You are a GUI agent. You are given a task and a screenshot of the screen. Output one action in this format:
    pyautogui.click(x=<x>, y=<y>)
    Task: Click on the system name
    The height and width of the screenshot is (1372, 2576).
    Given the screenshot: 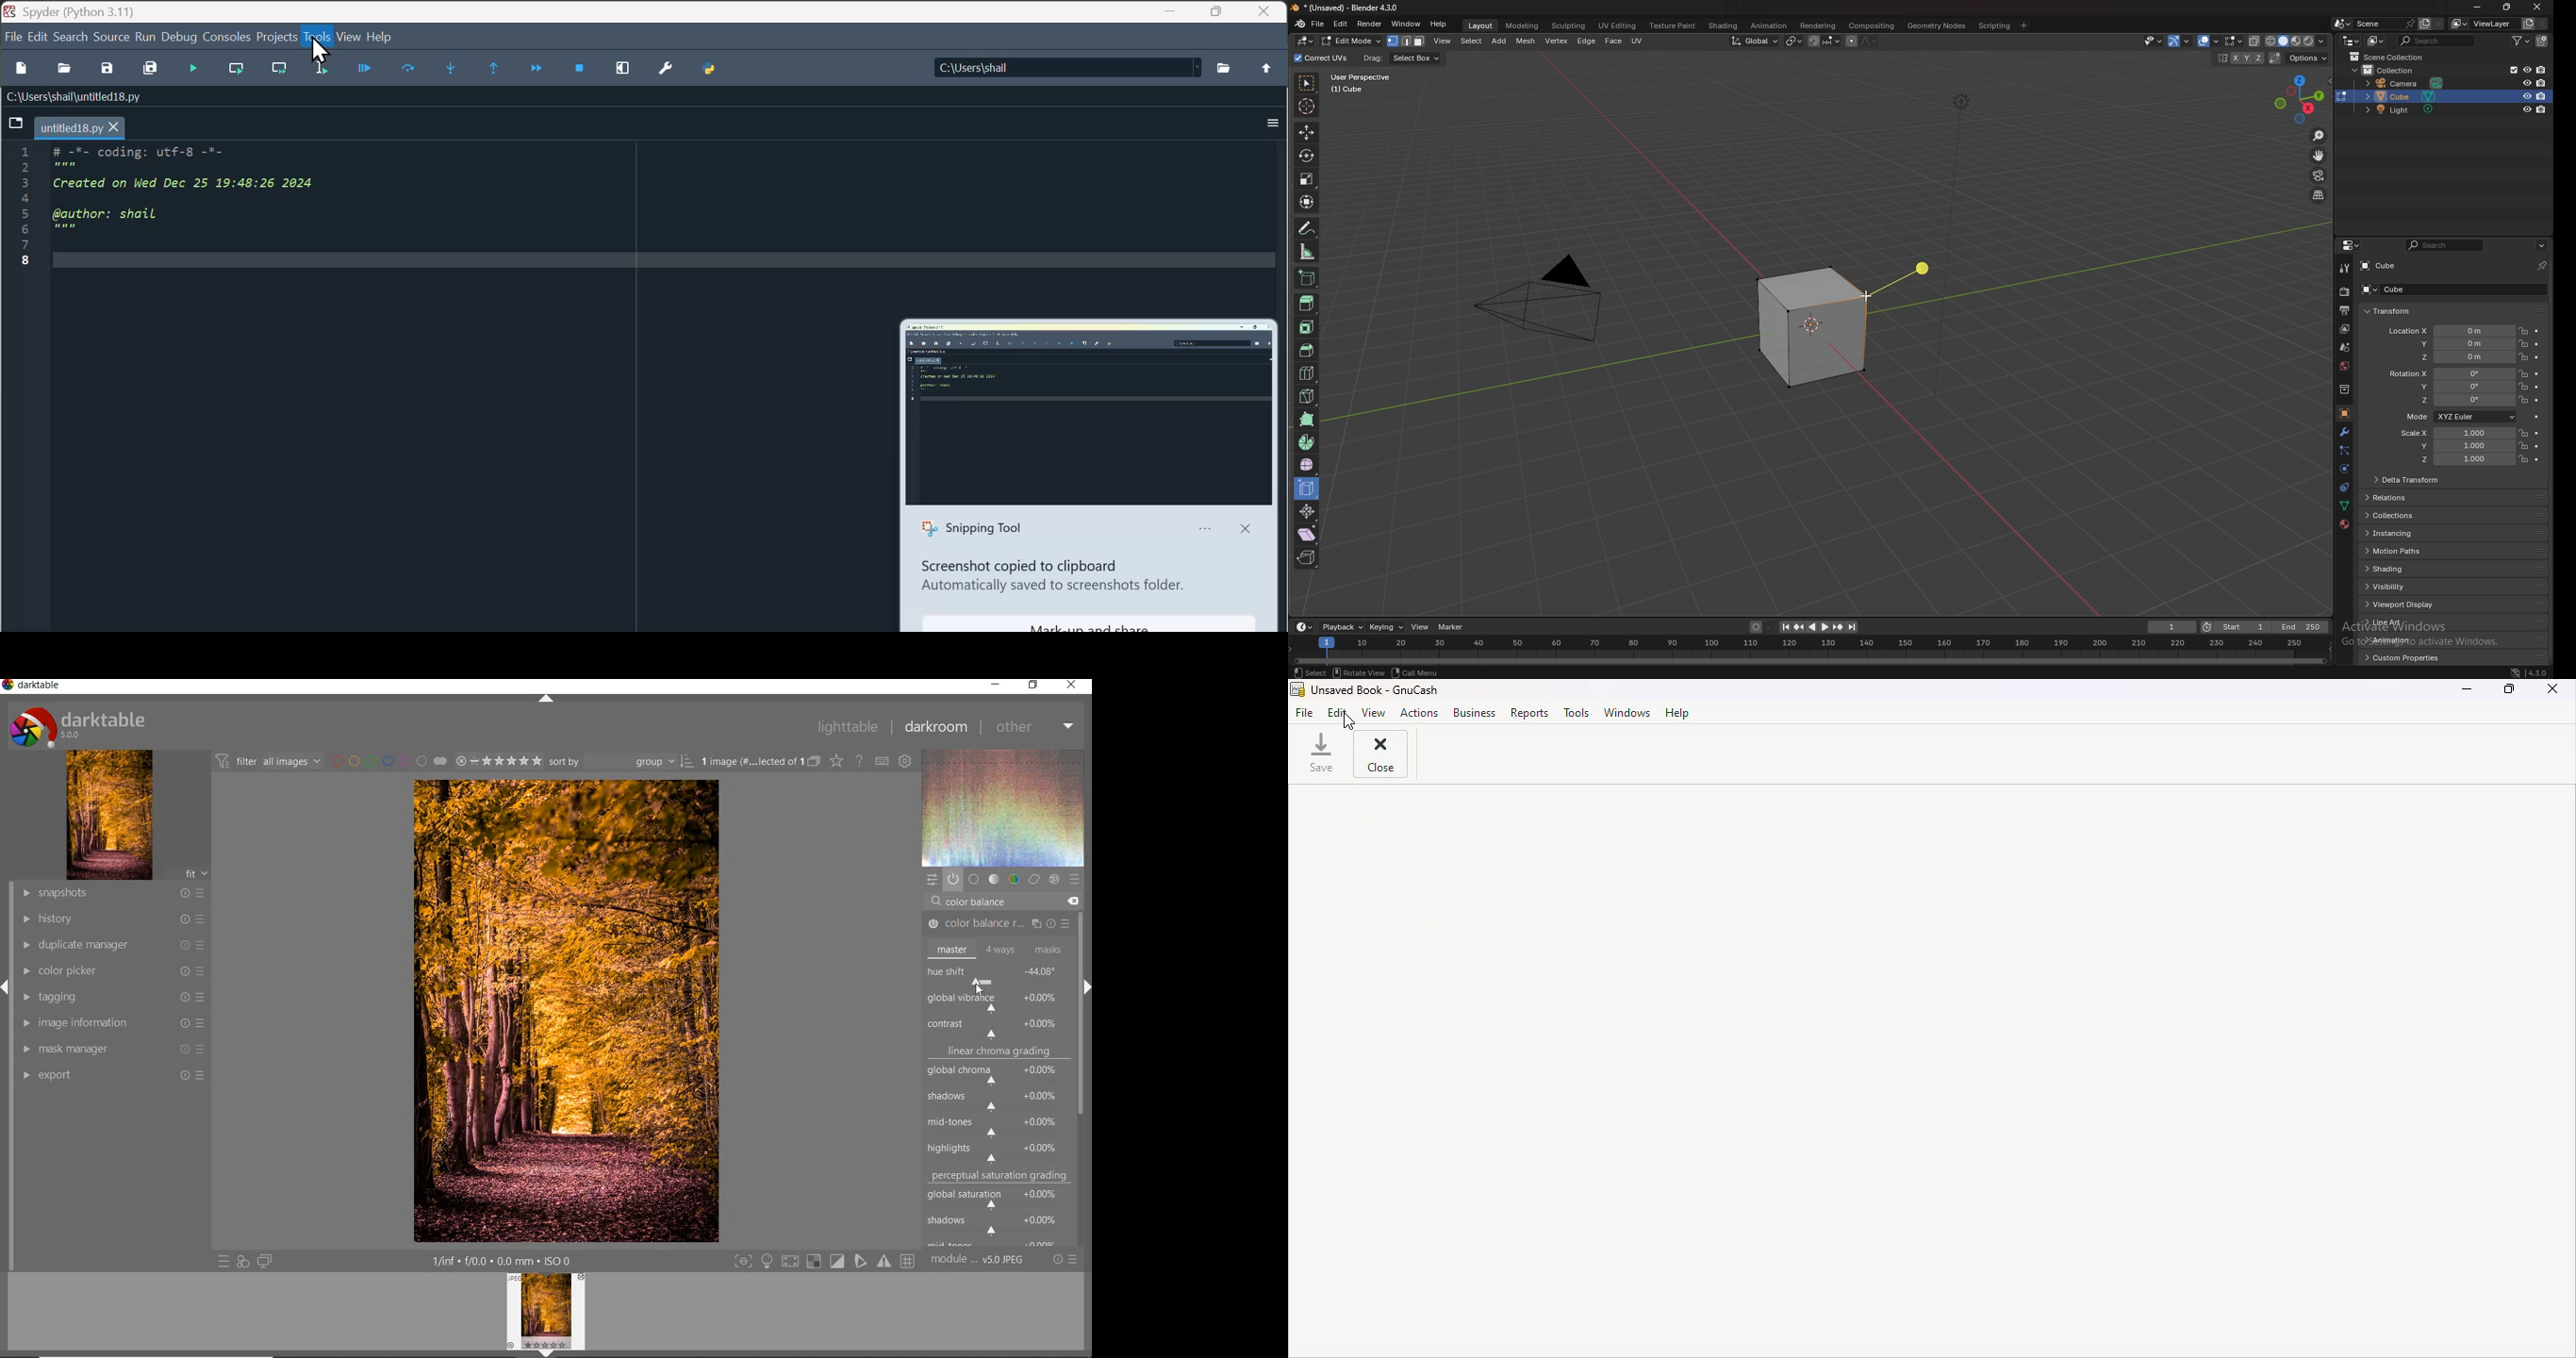 What is the action you would take?
    pyautogui.click(x=31, y=686)
    